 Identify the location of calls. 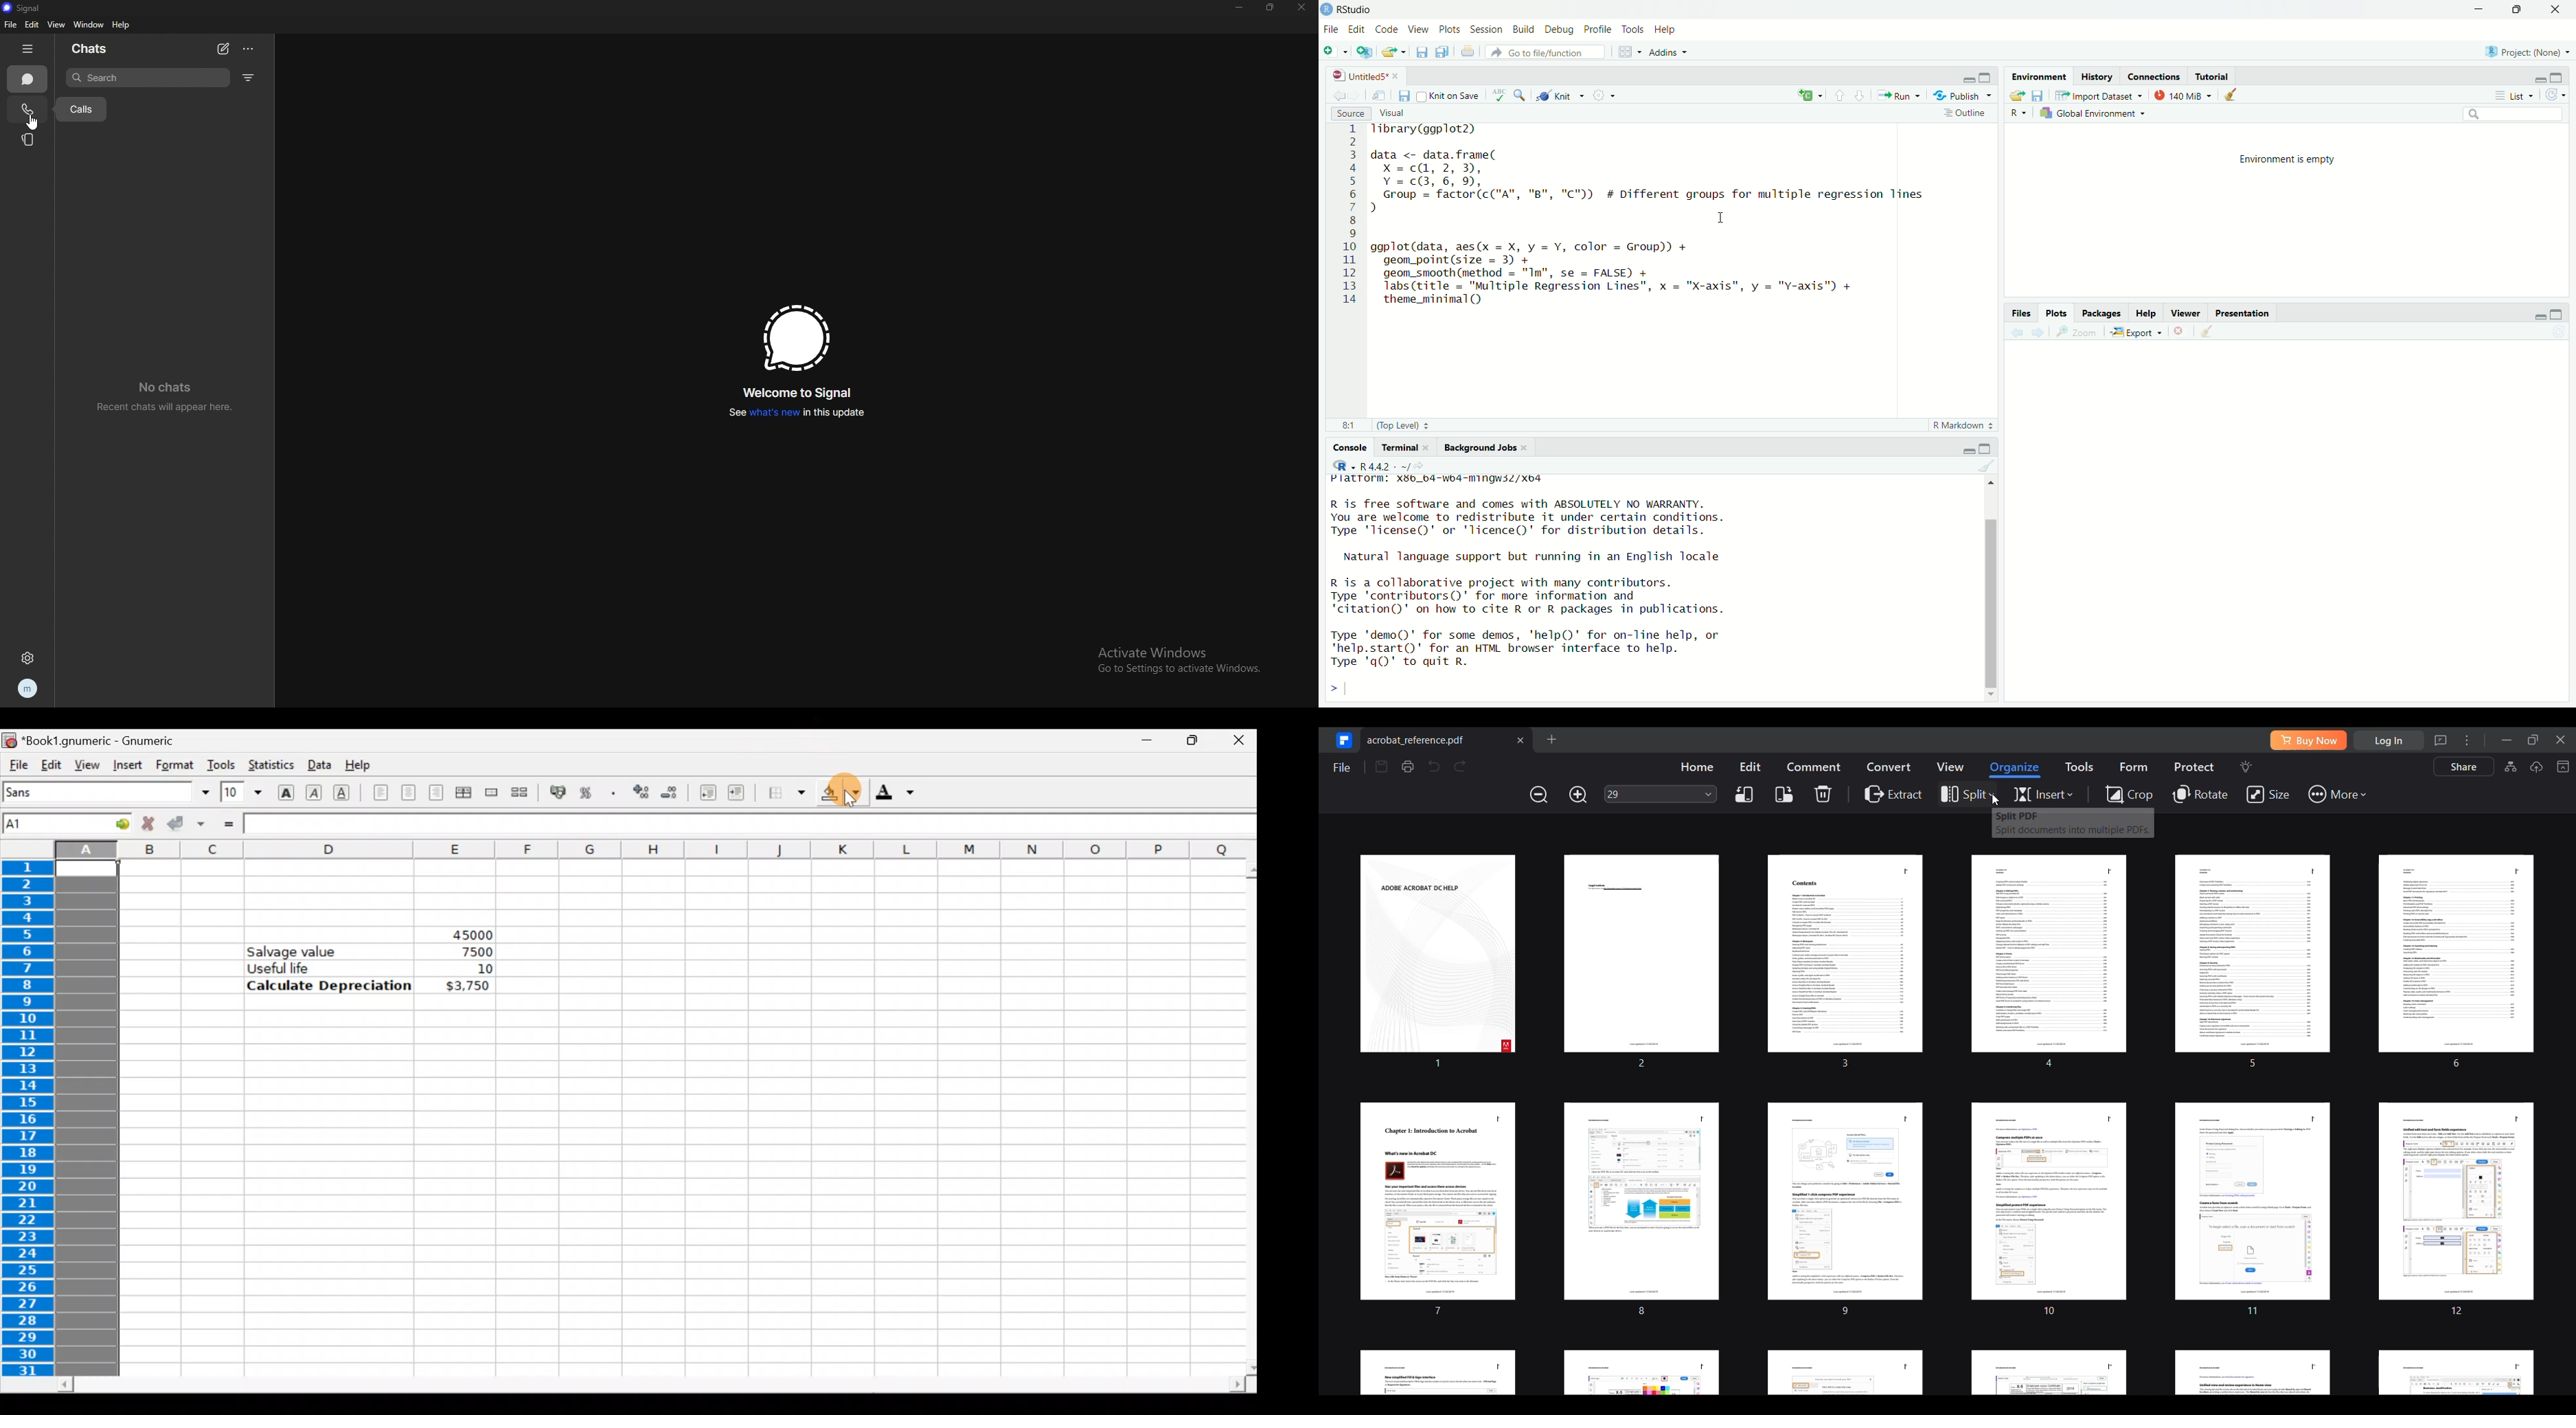
(79, 109).